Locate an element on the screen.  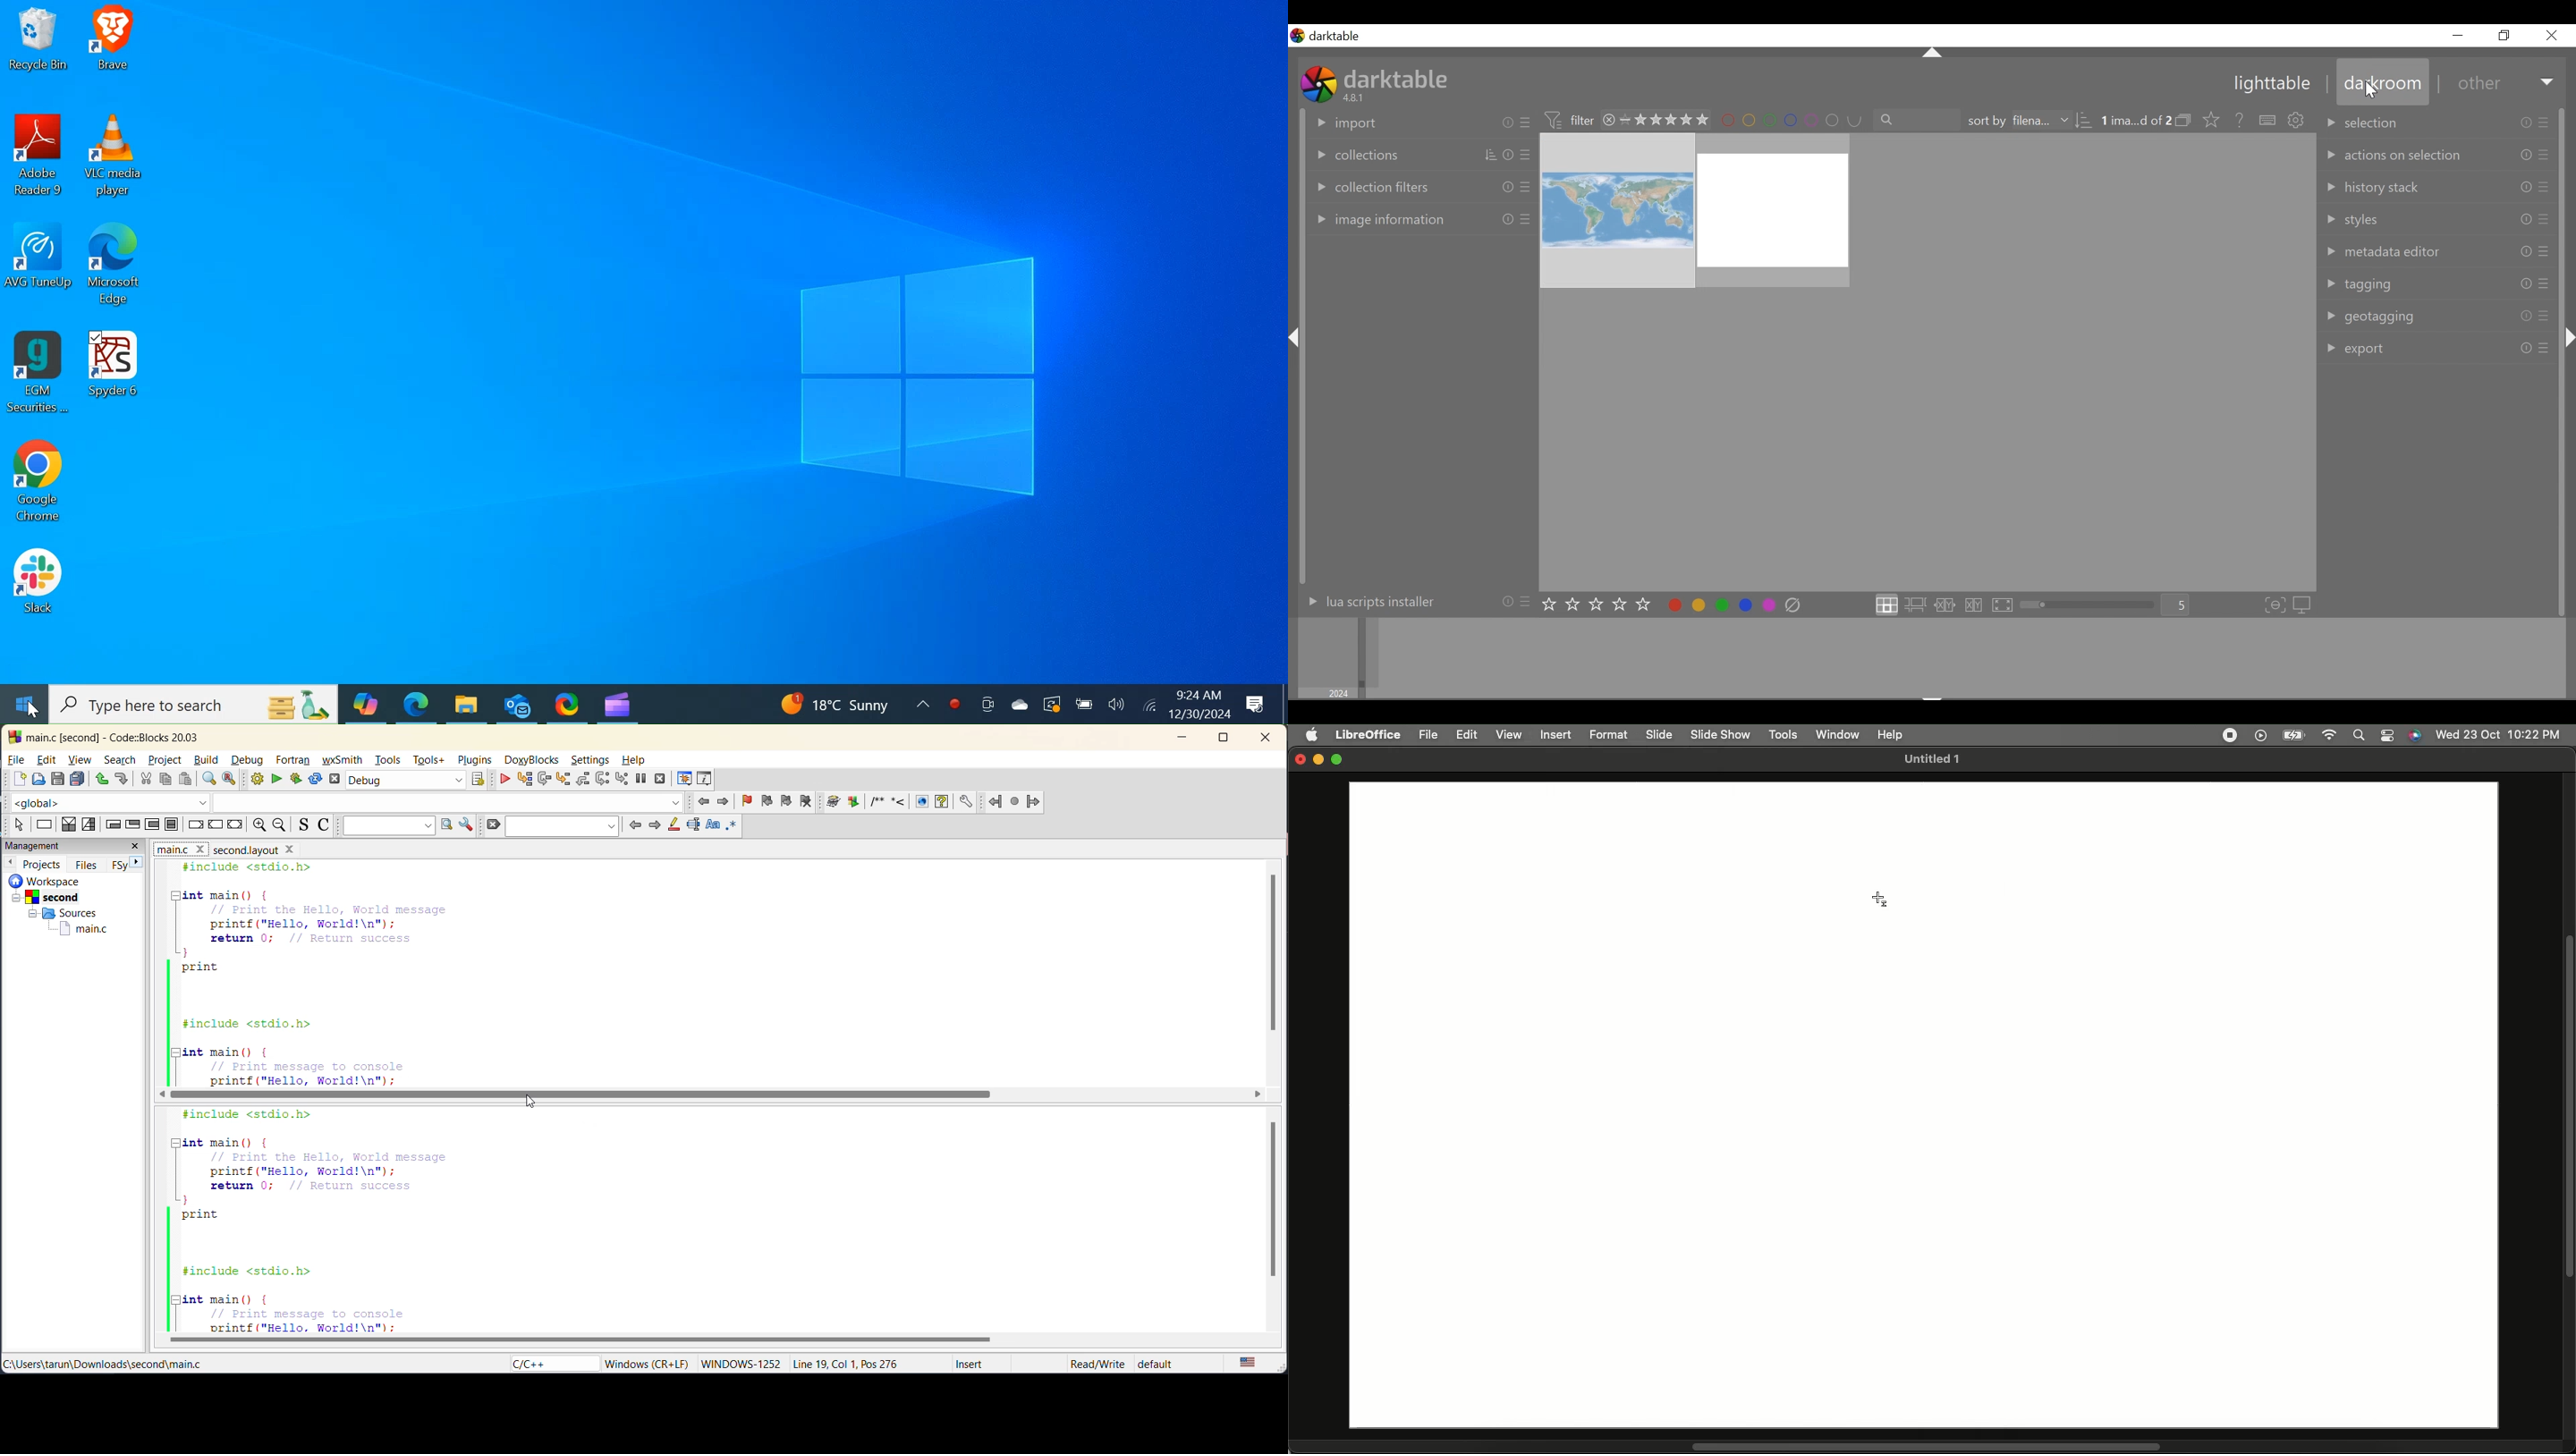
Scroll is located at coordinates (2568, 1108).